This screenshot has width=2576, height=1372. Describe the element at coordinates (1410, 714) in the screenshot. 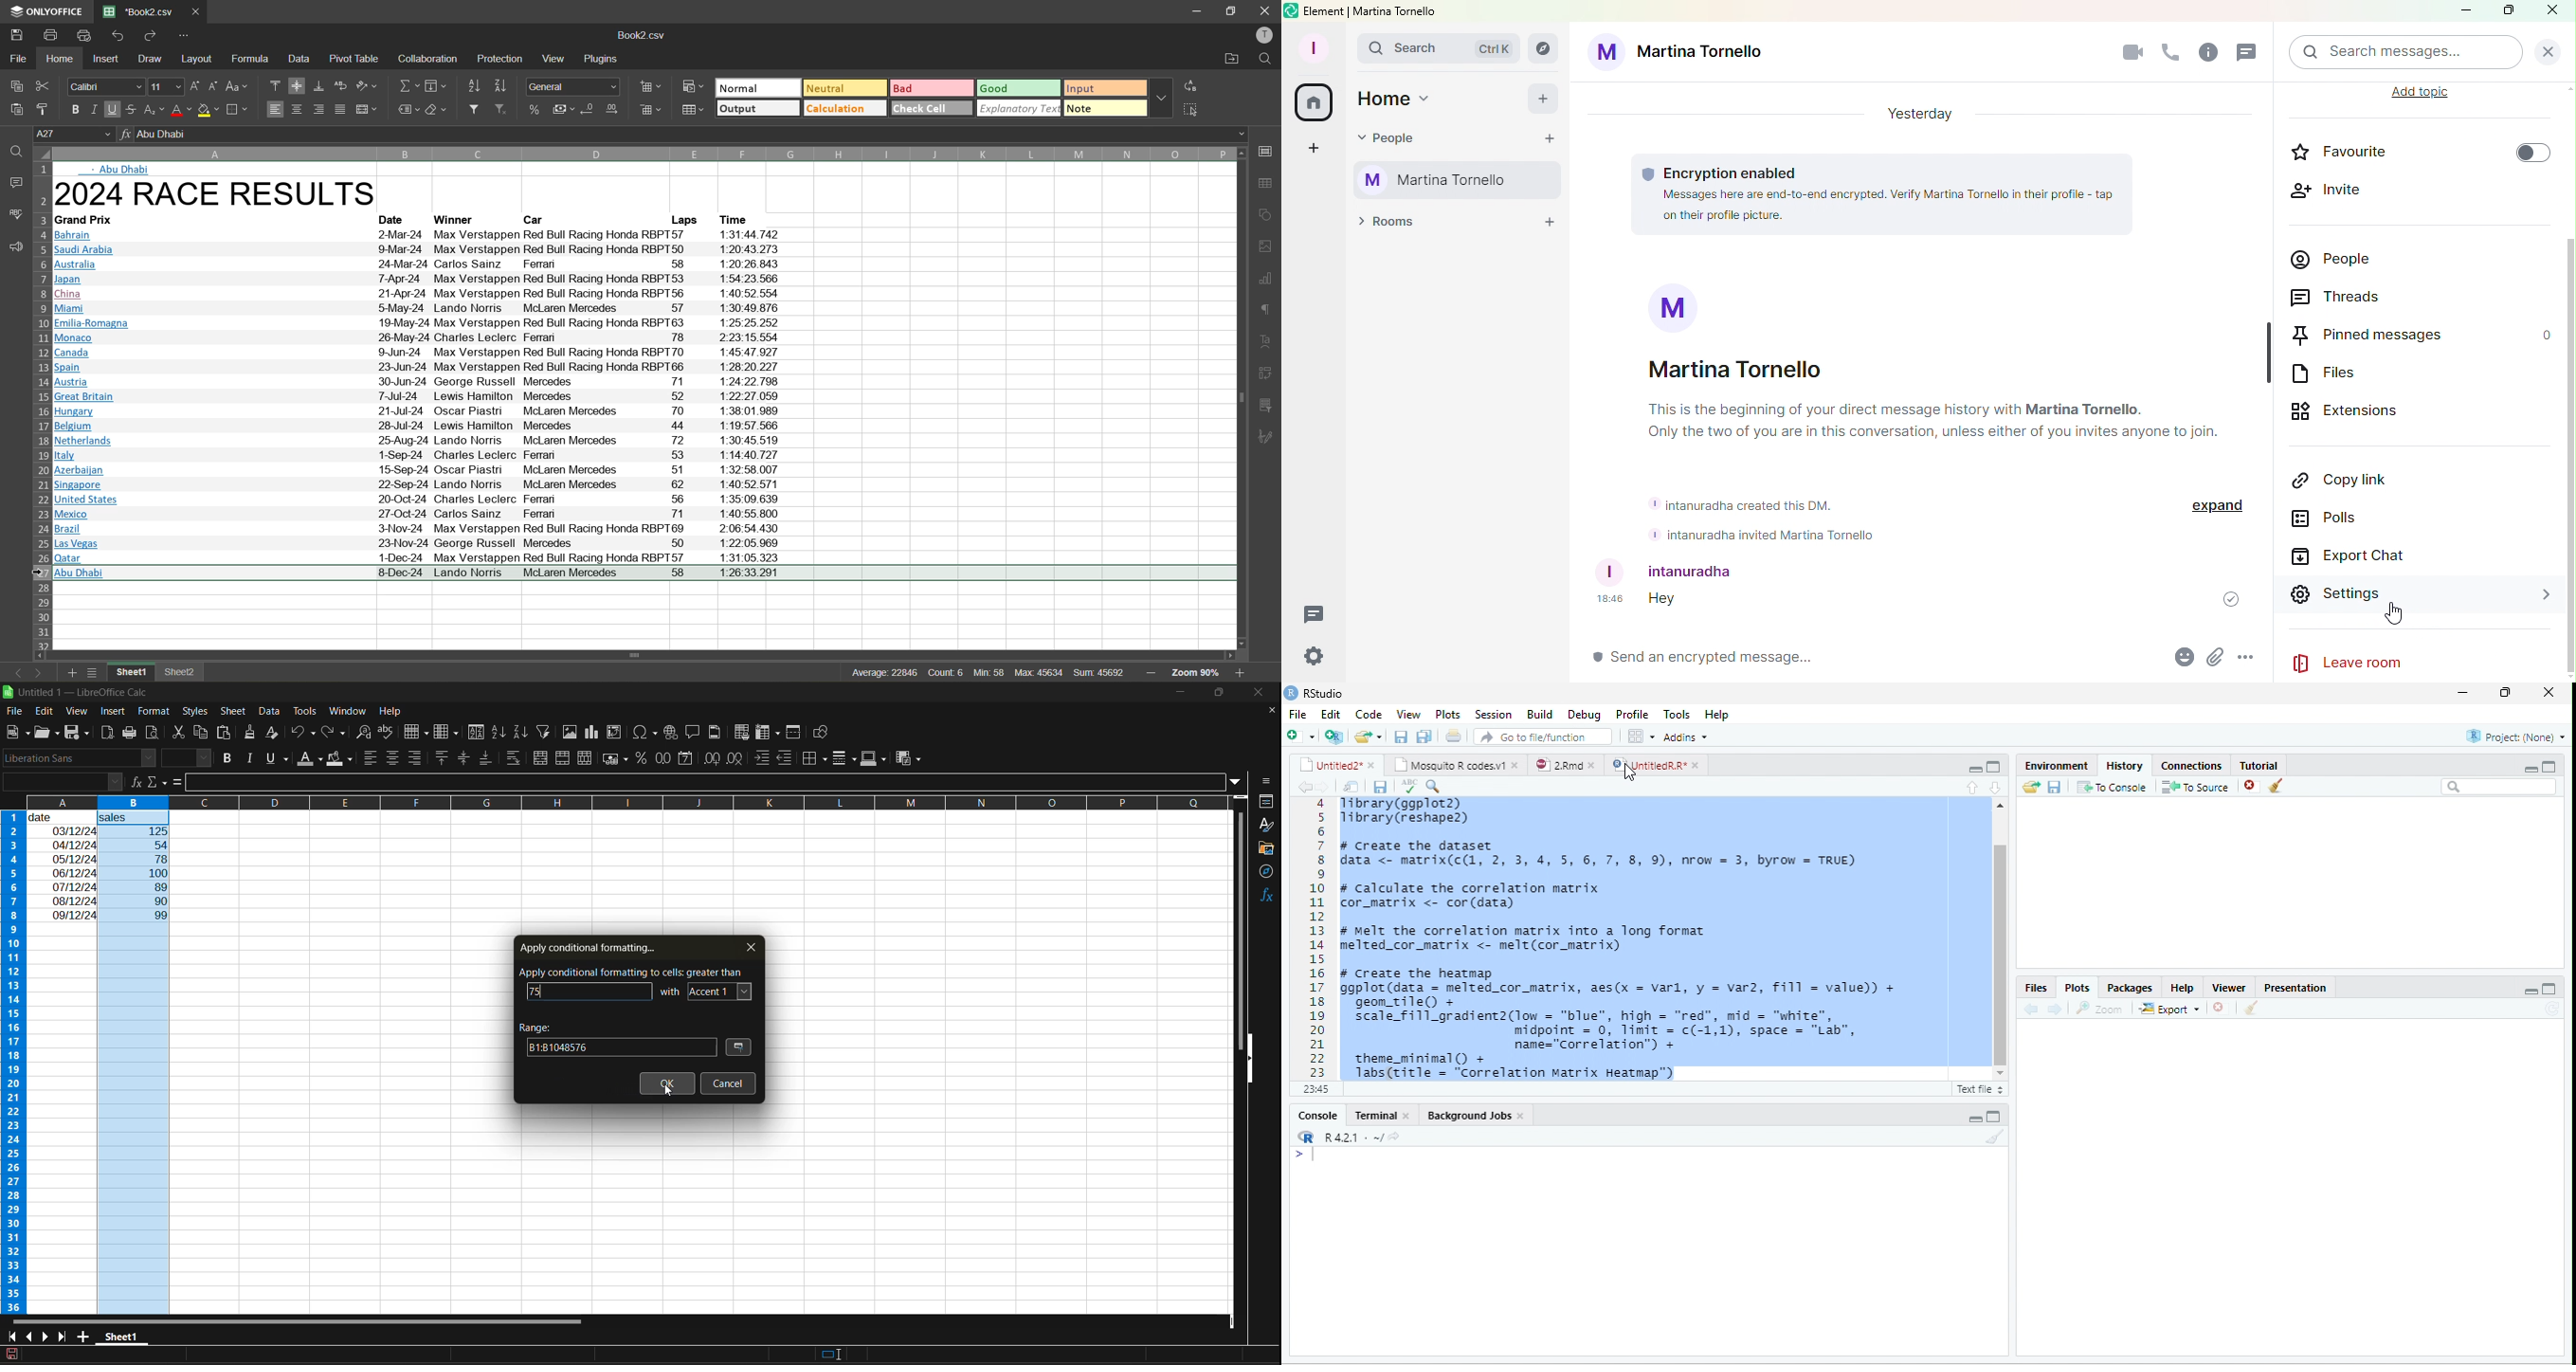

I see `view` at that location.